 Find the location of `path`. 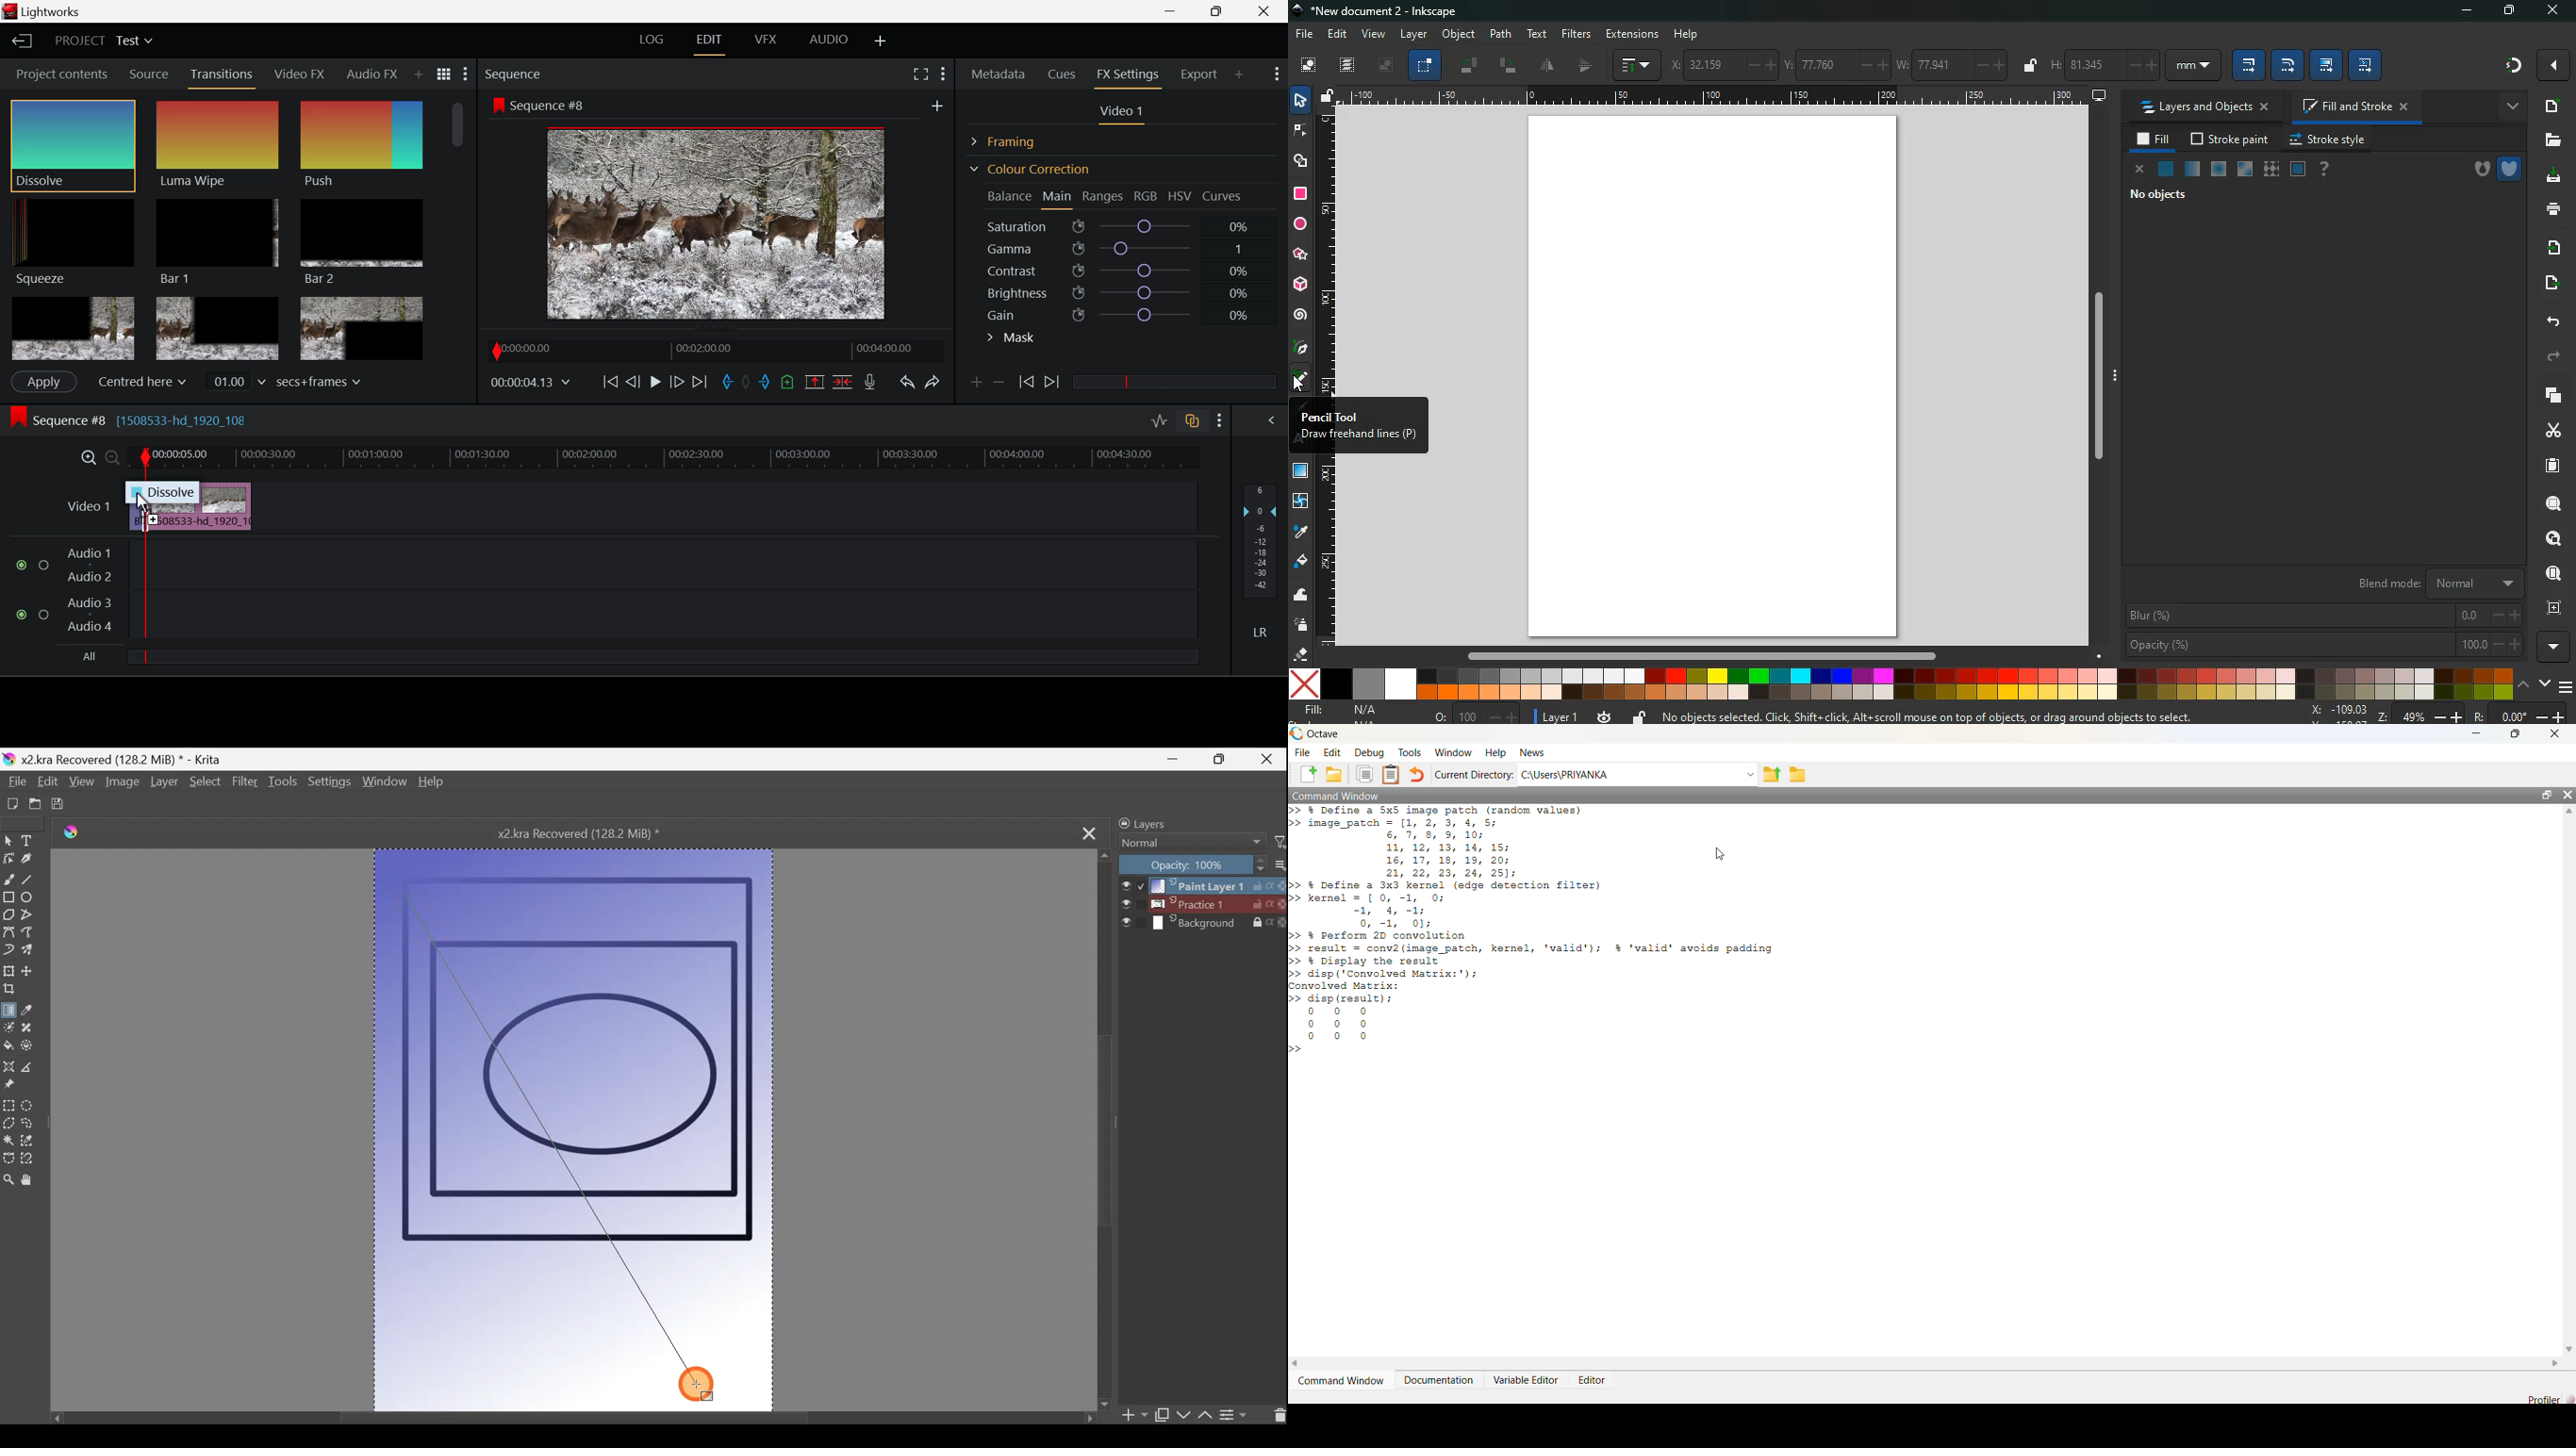

path is located at coordinates (1501, 33).